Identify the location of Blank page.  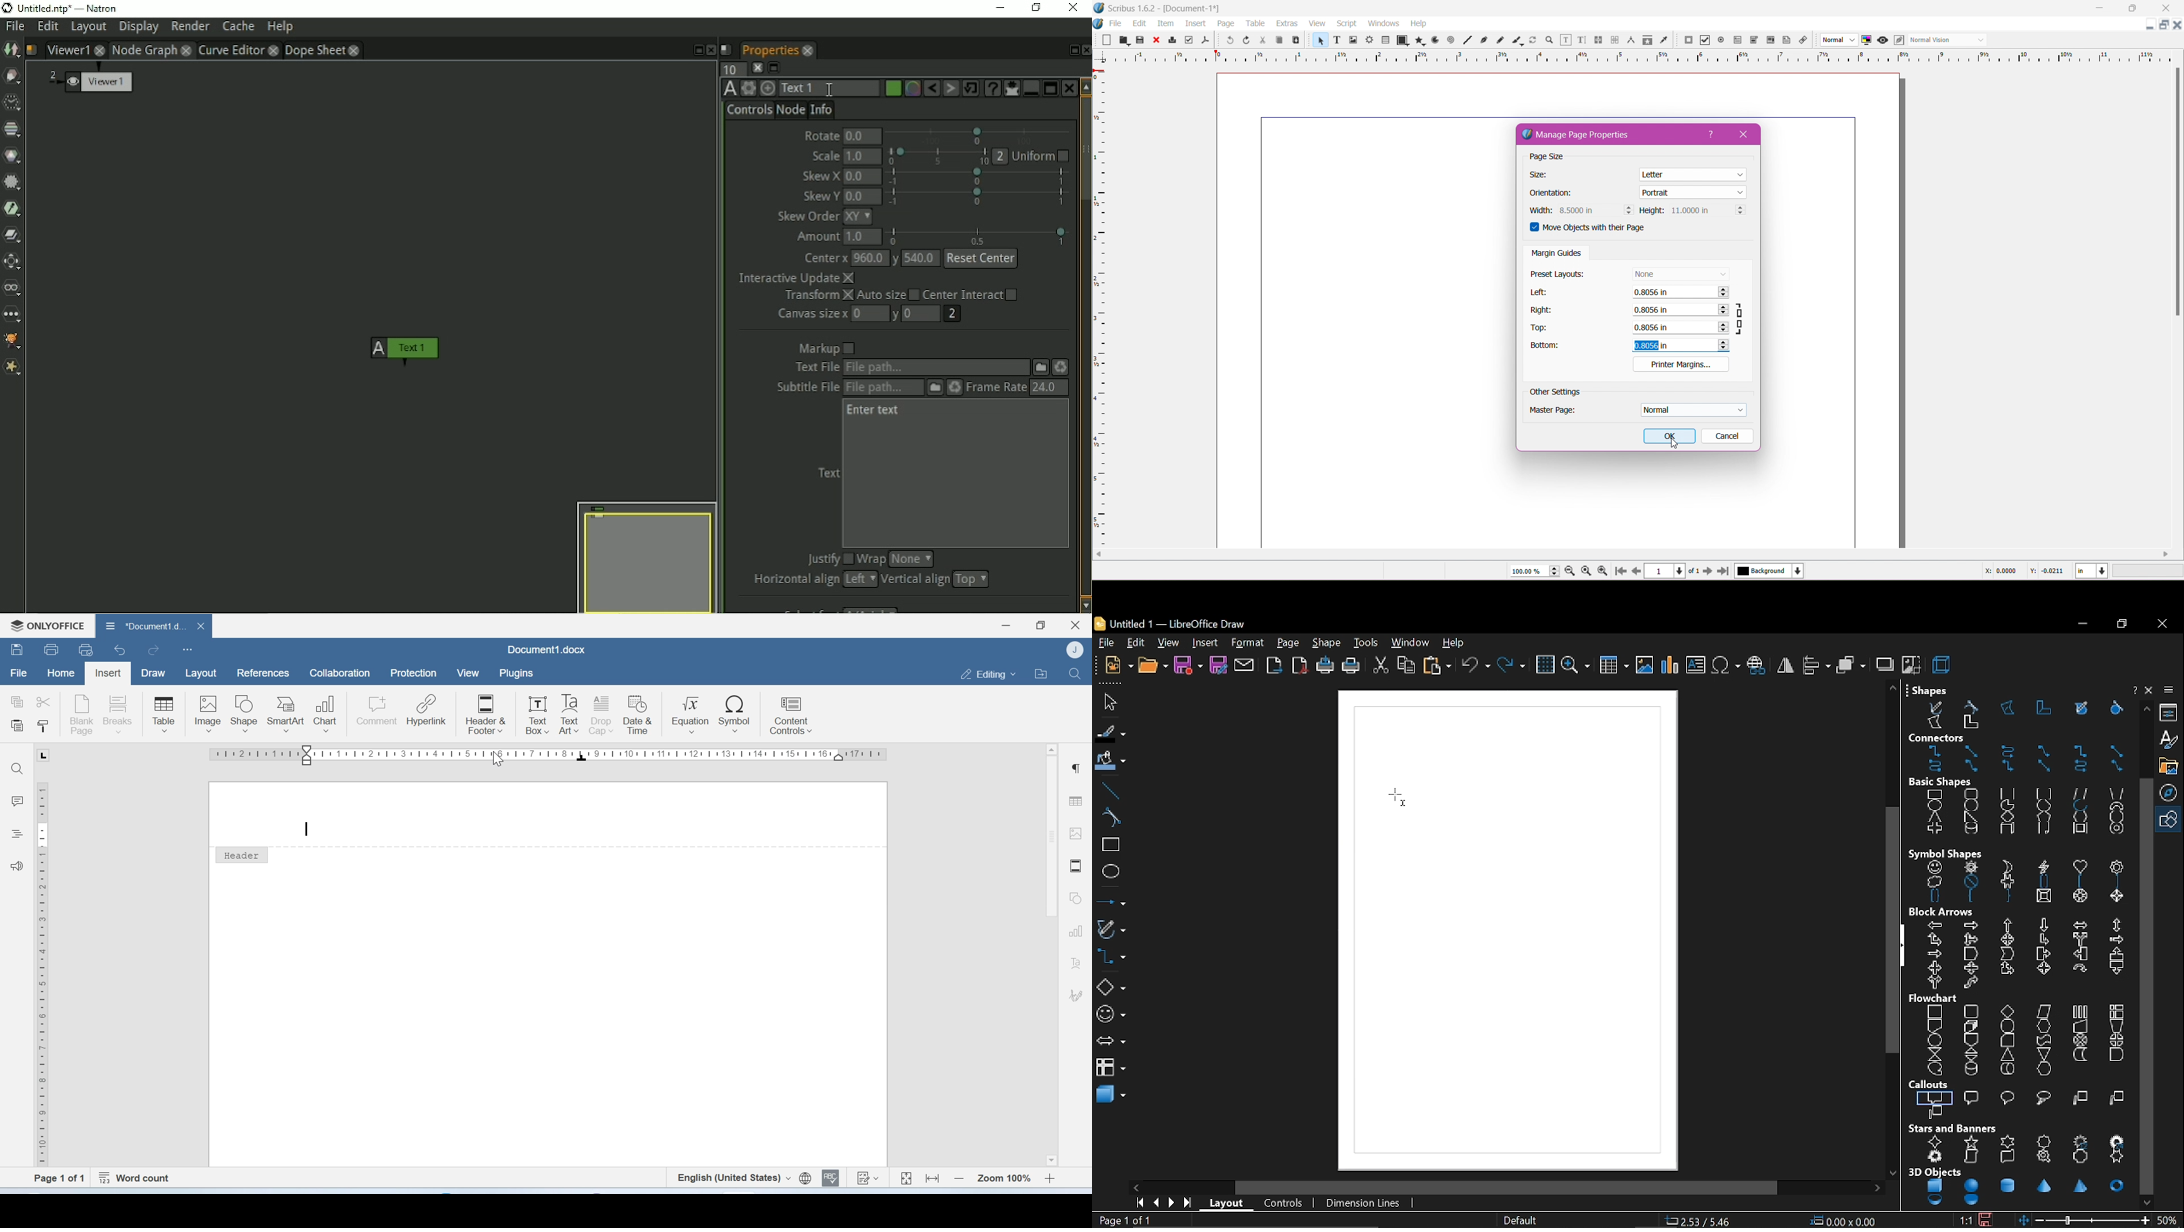
(82, 714).